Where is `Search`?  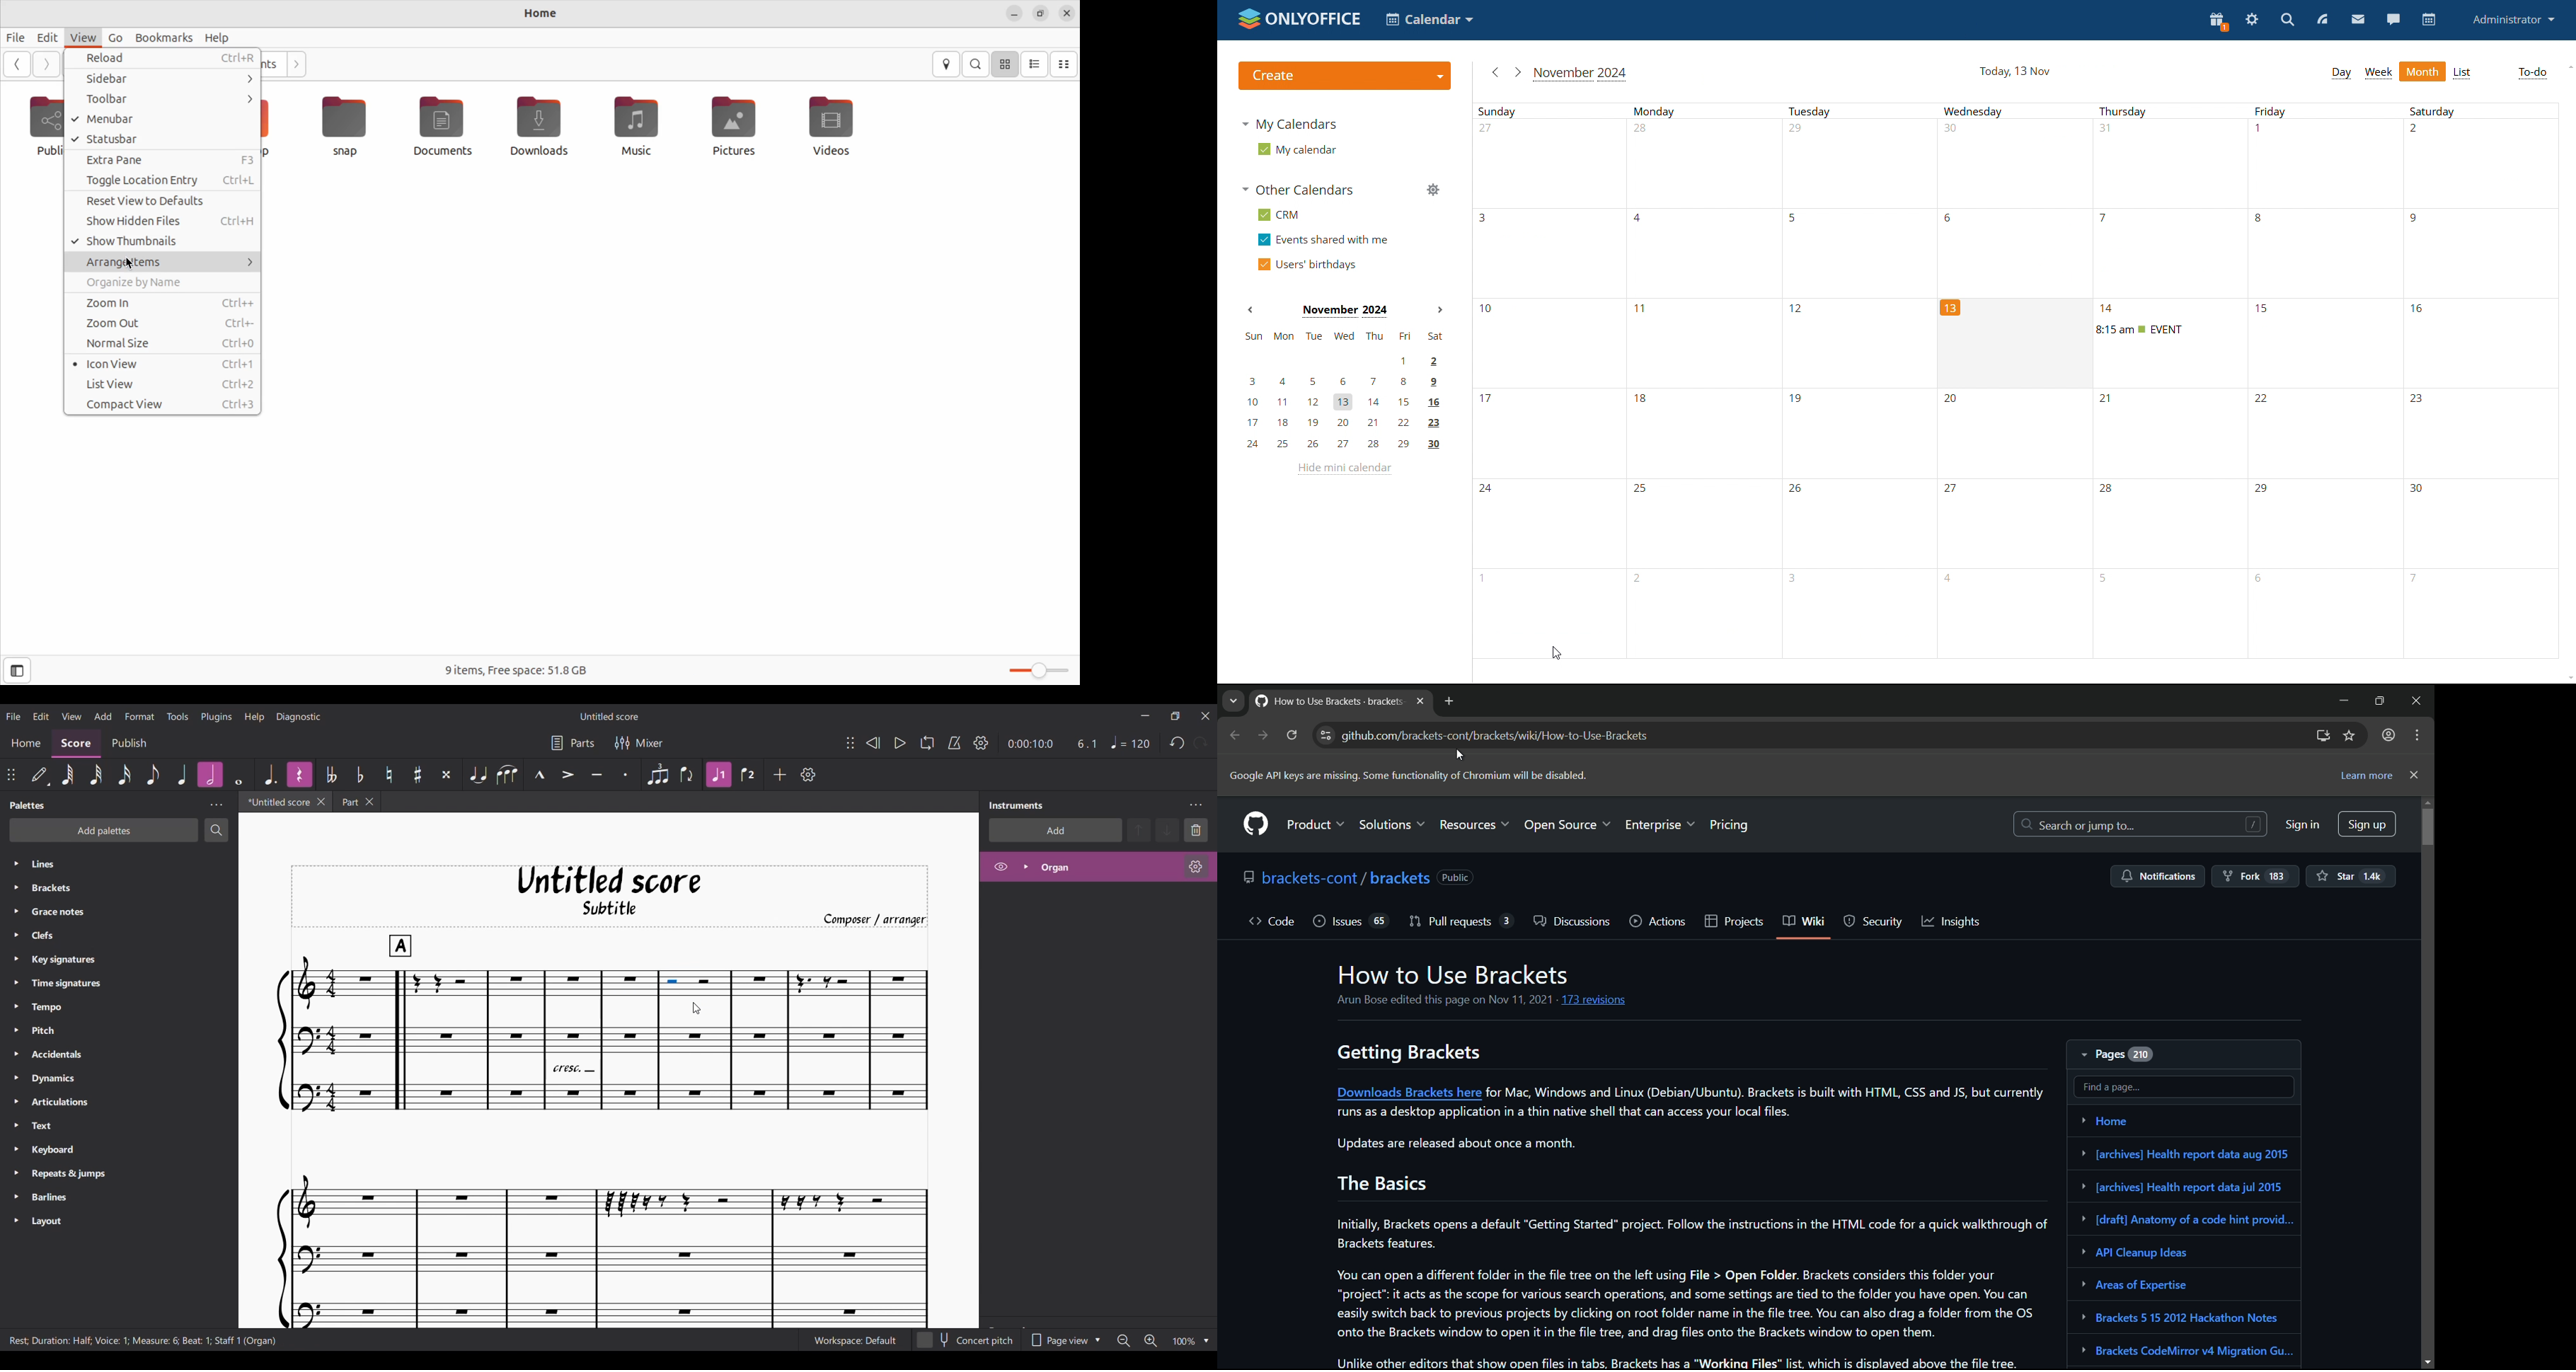 Search is located at coordinates (216, 830).